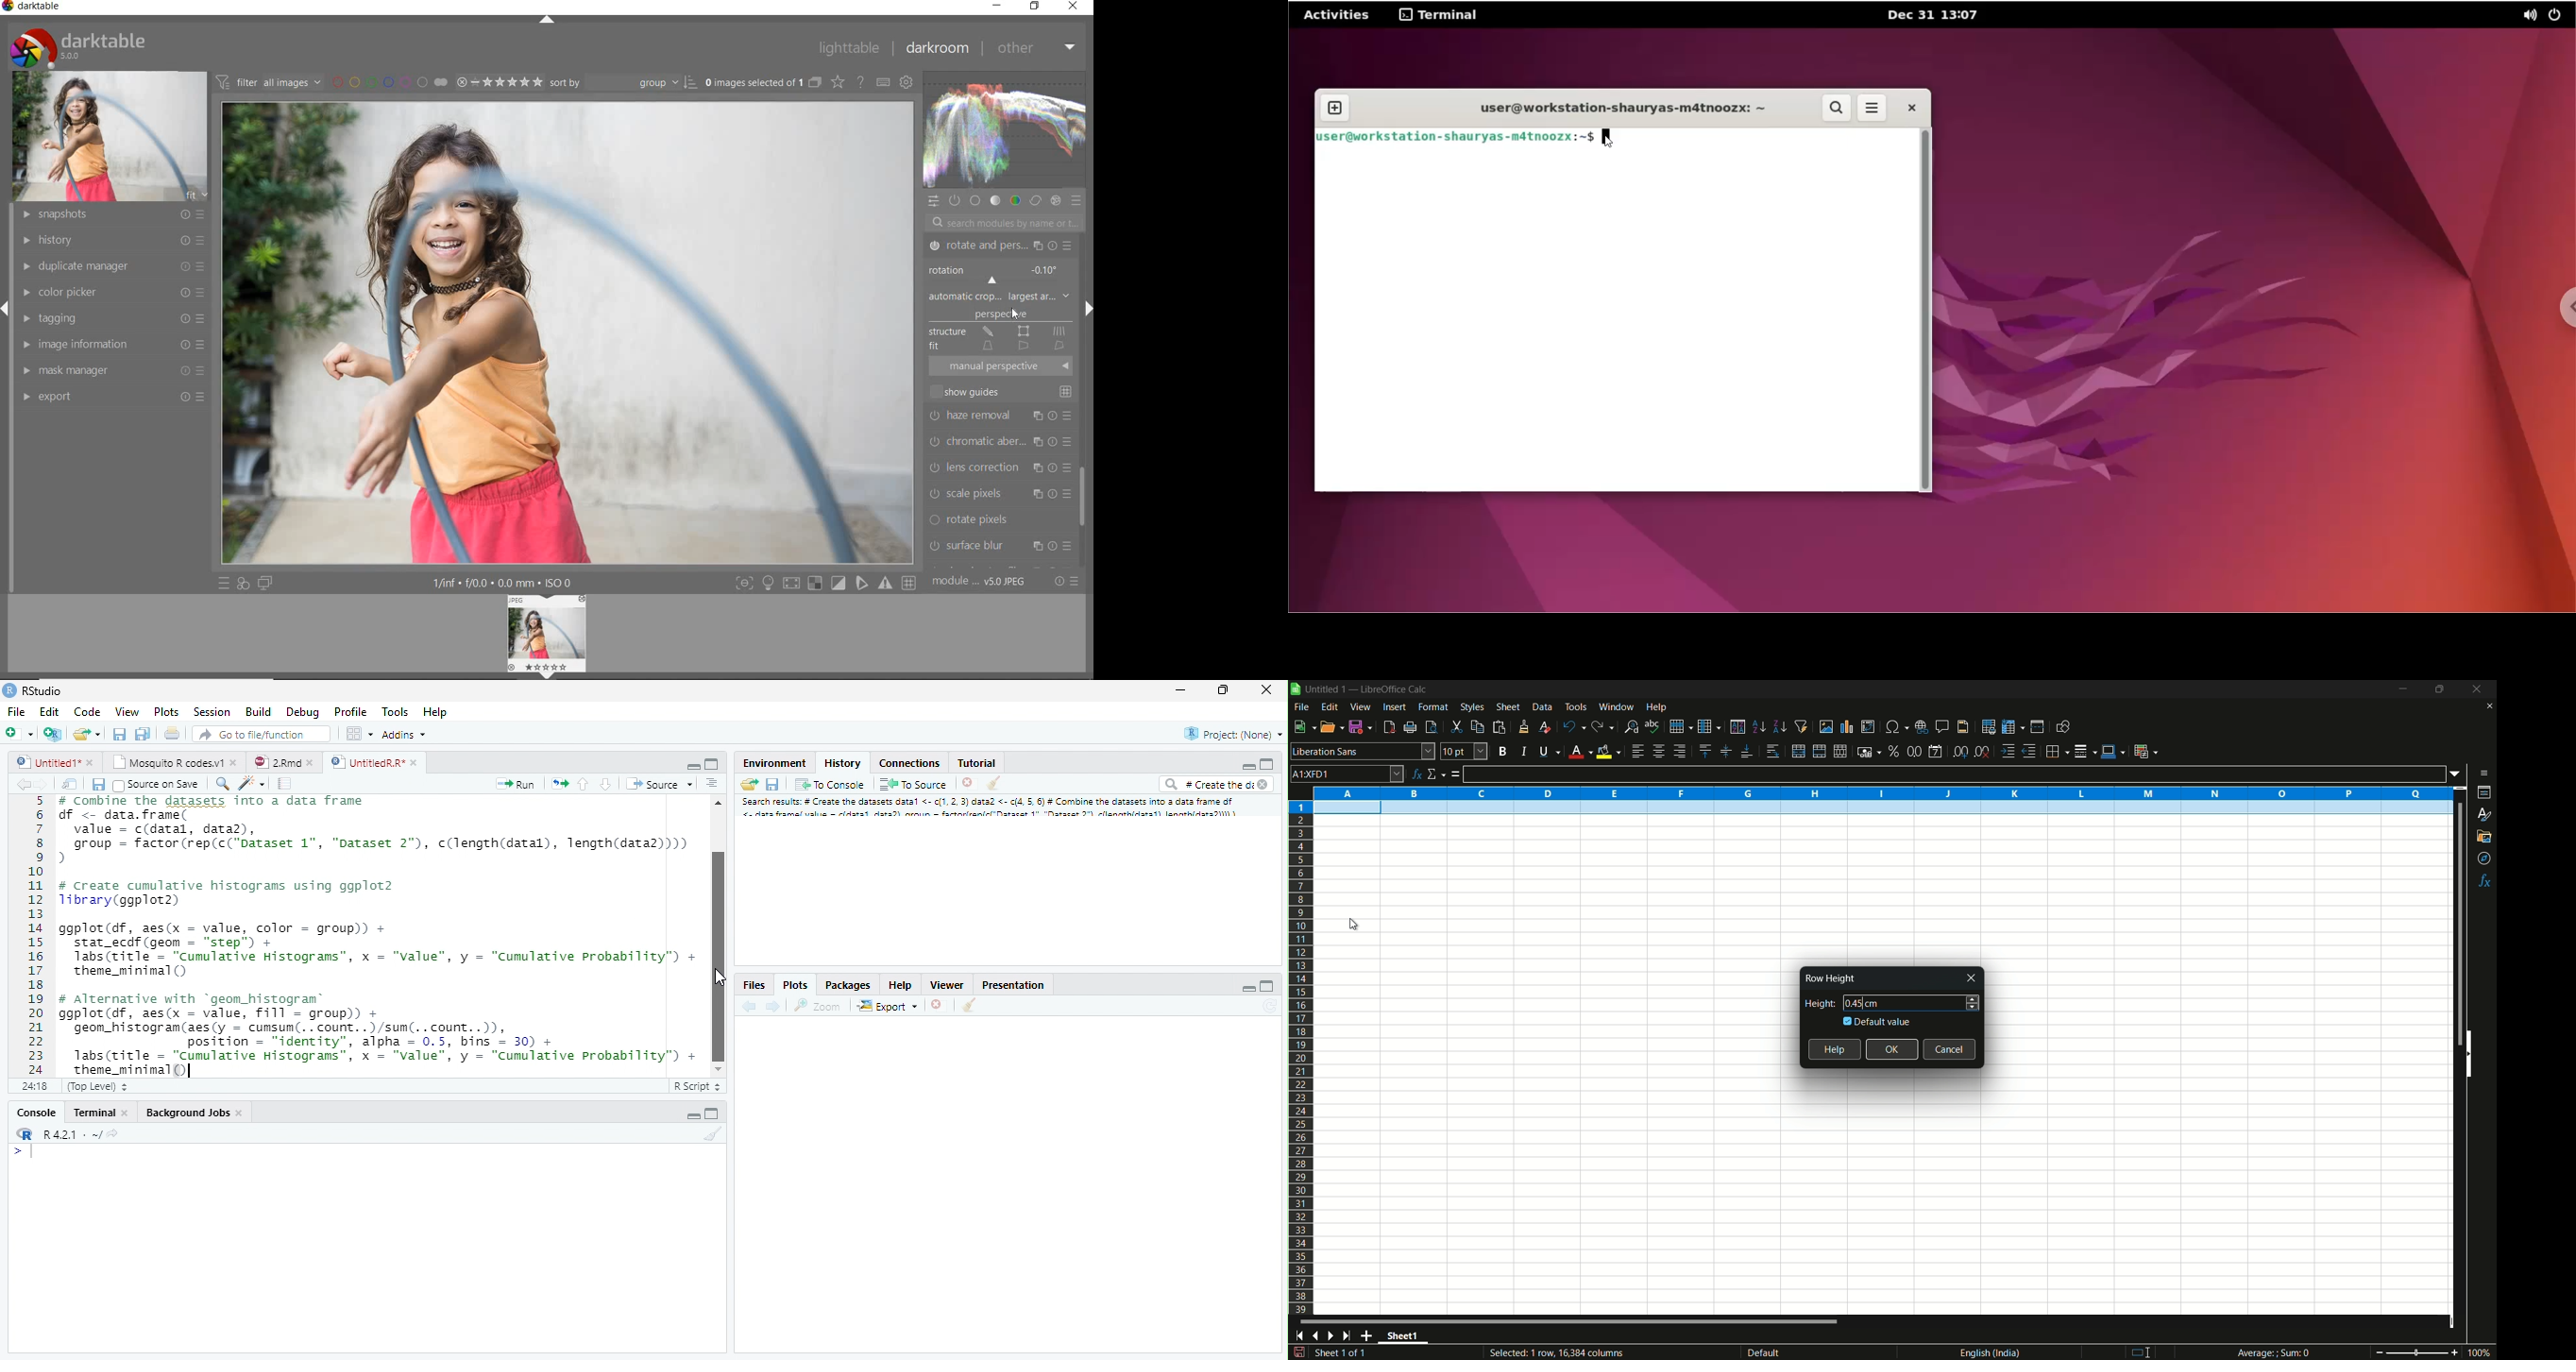 This screenshot has width=2576, height=1372. Describe the element at coordinates (751, 787) in the screenshot. I see `Load Workspace` at that location.